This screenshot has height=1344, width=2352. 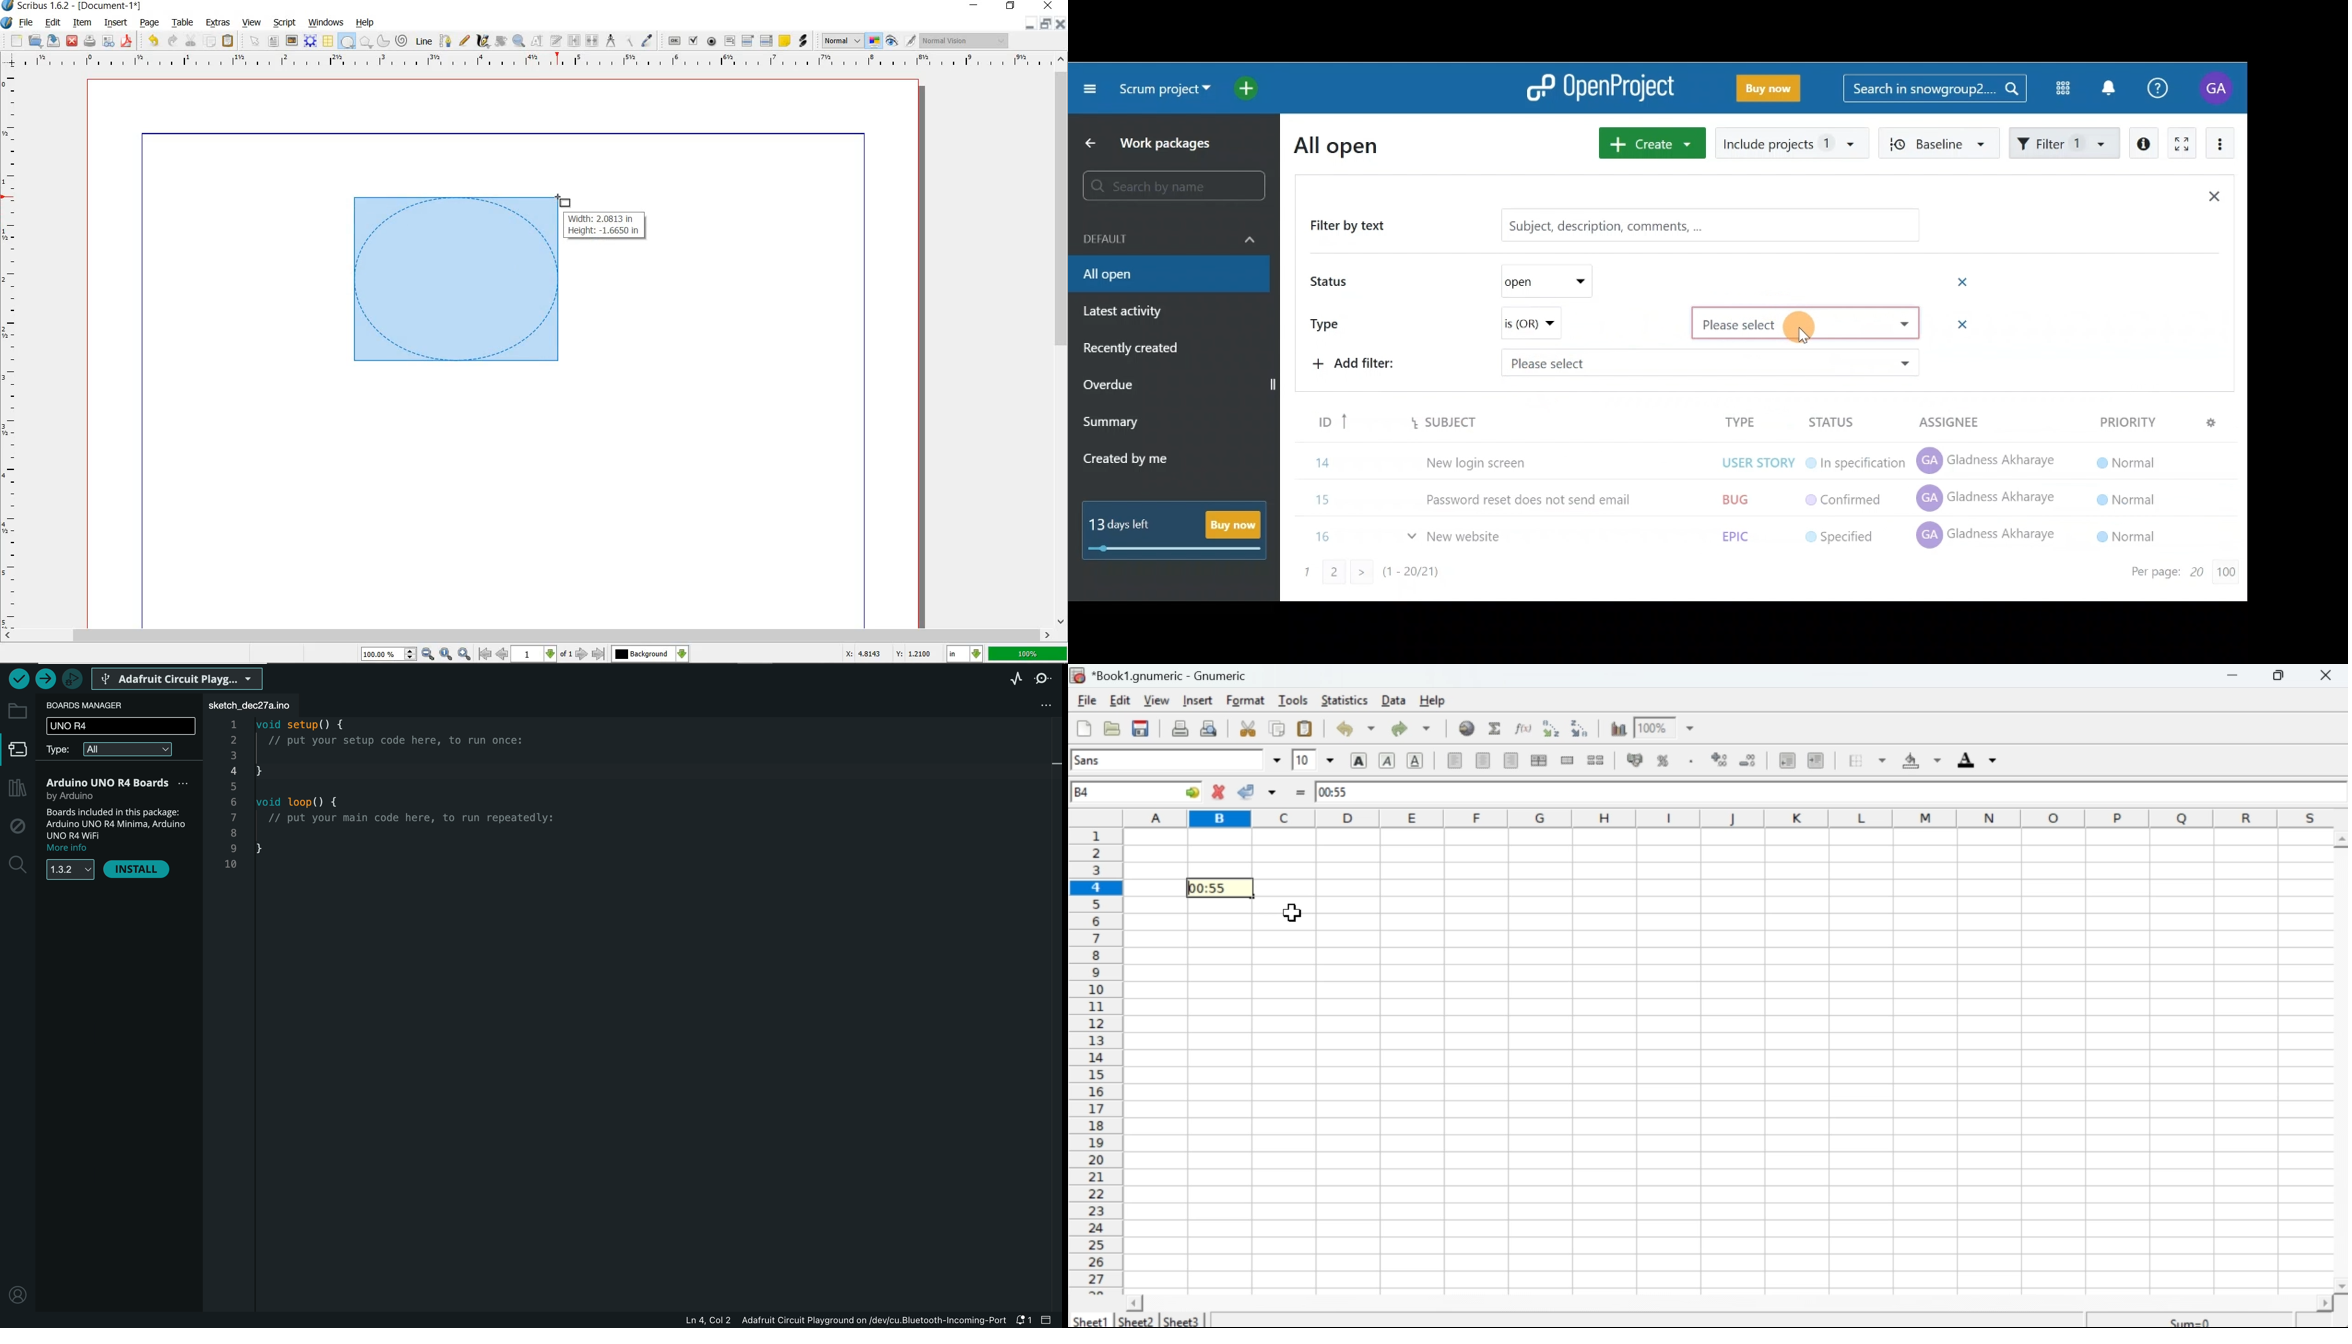 I want to click on PASTE, so click(x=228, y=42).